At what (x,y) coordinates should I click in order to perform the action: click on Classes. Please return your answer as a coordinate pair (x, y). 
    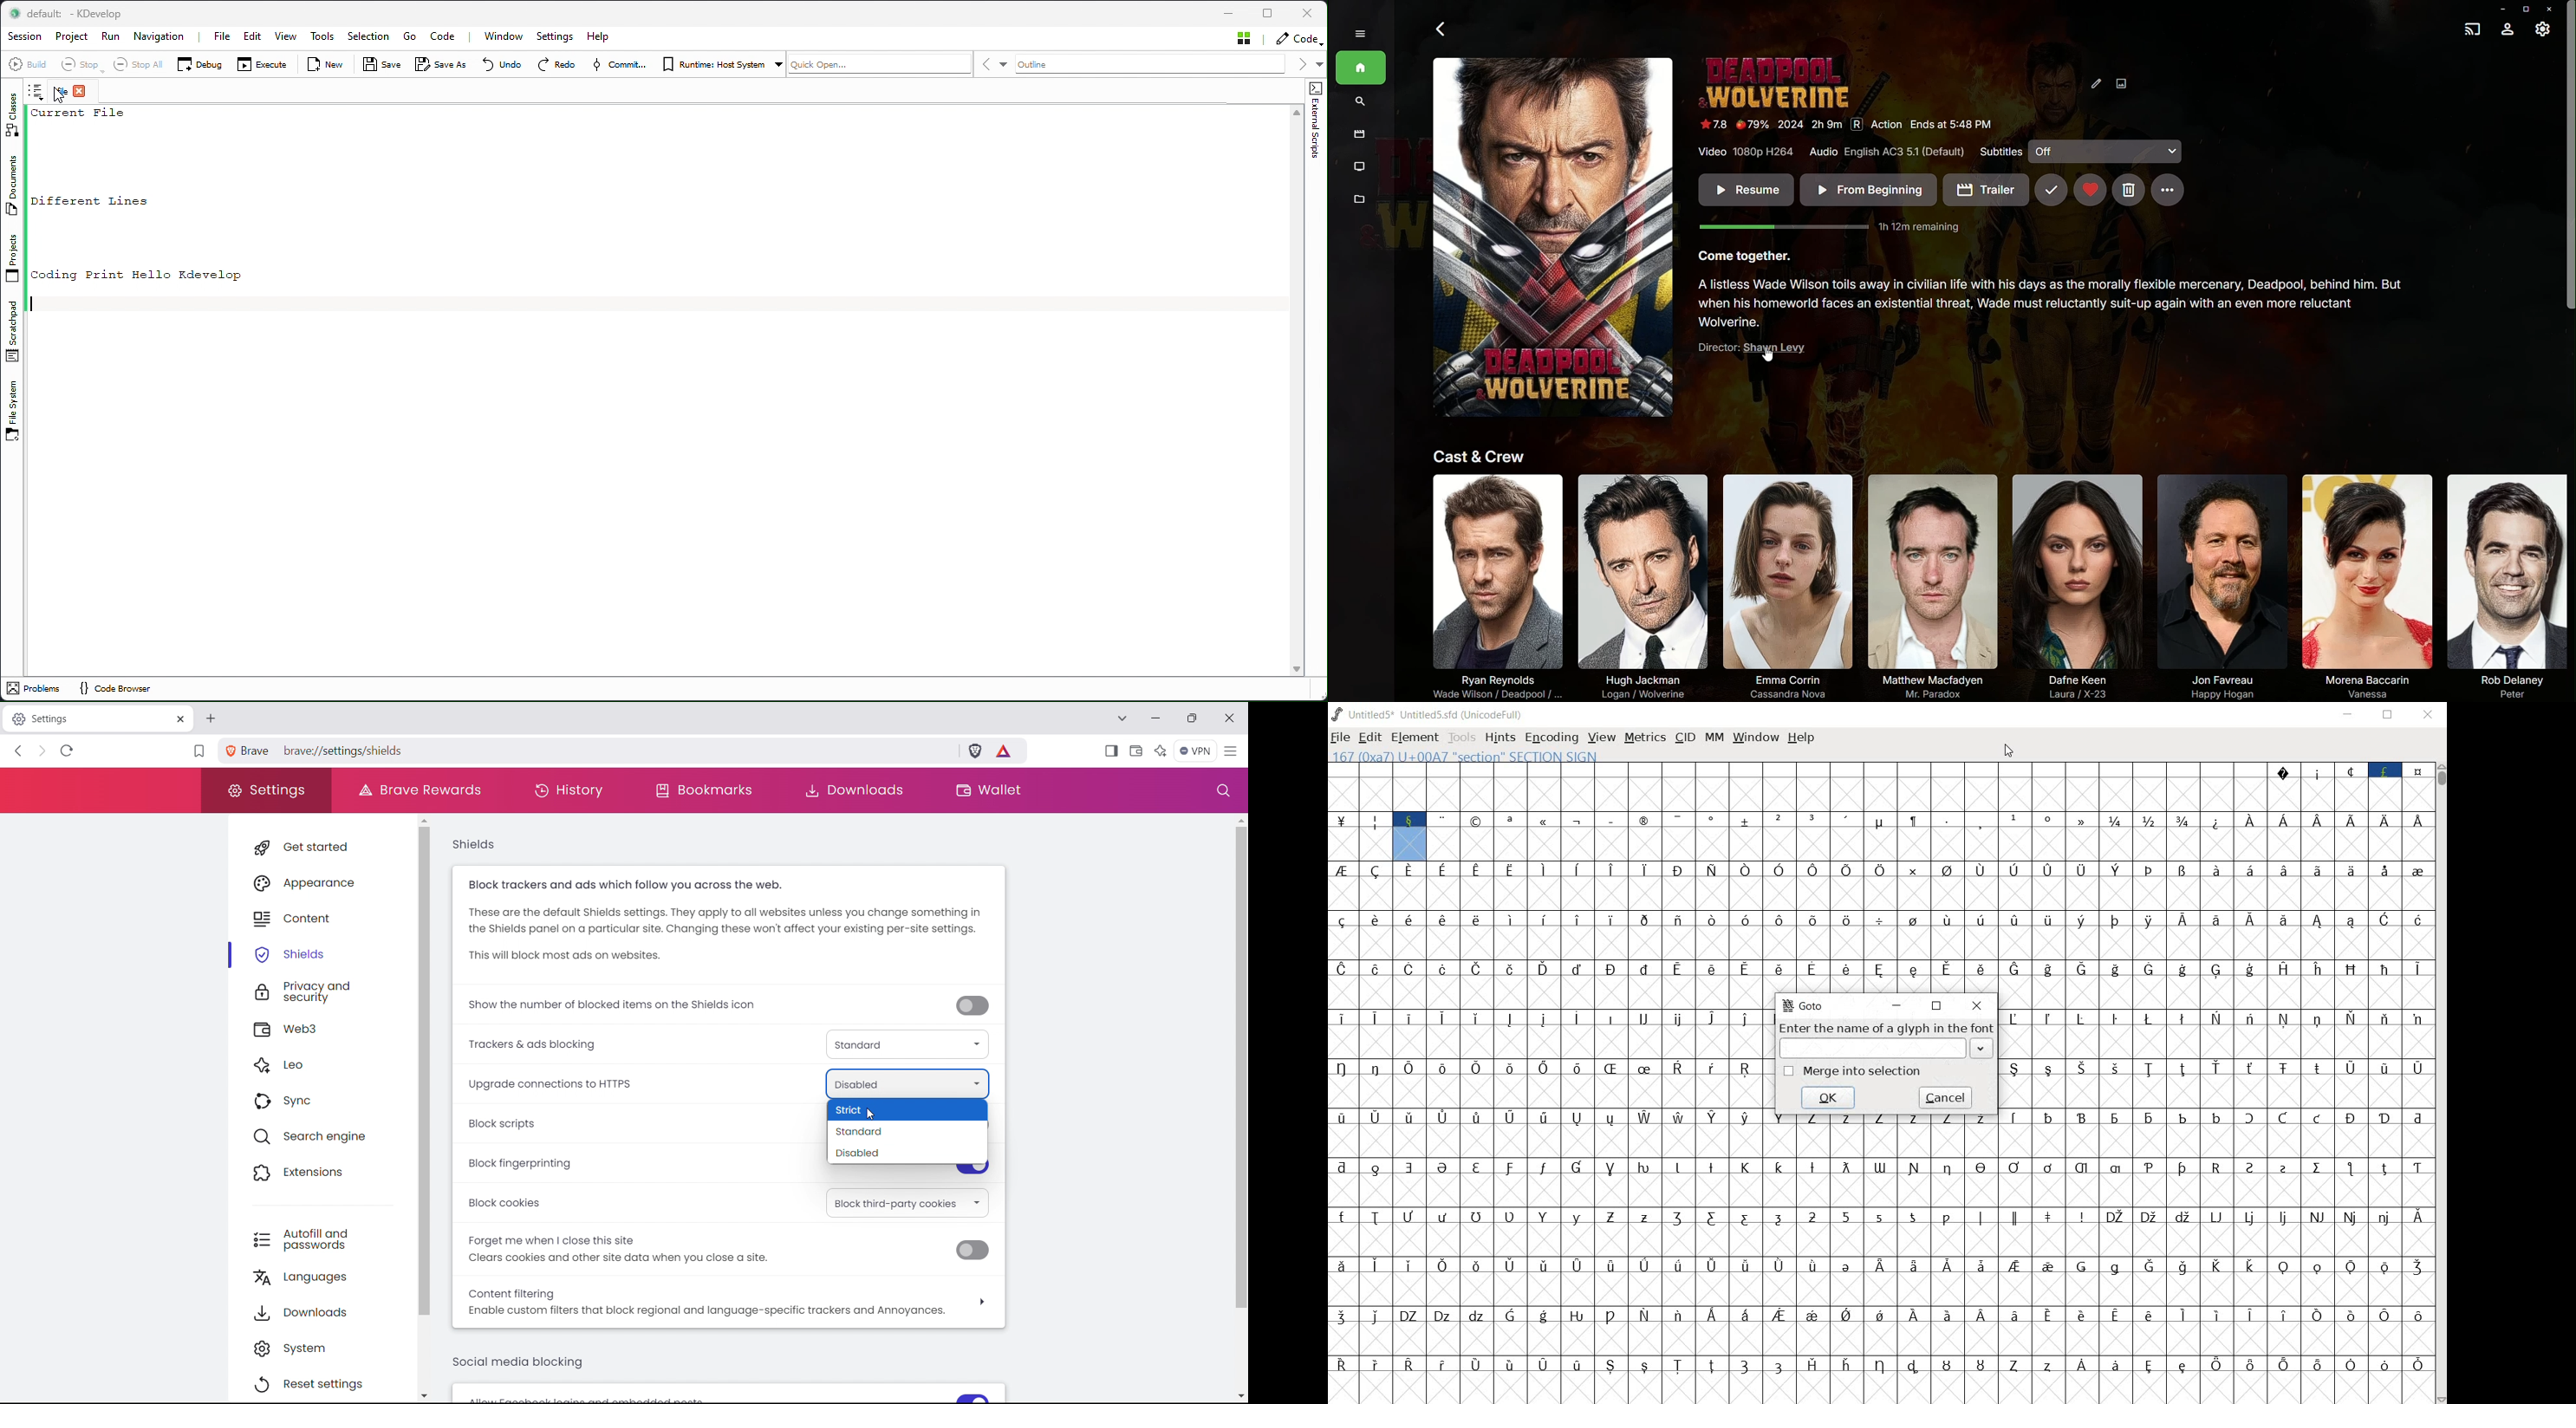
    Looking at the image, I should click on (10, 116).